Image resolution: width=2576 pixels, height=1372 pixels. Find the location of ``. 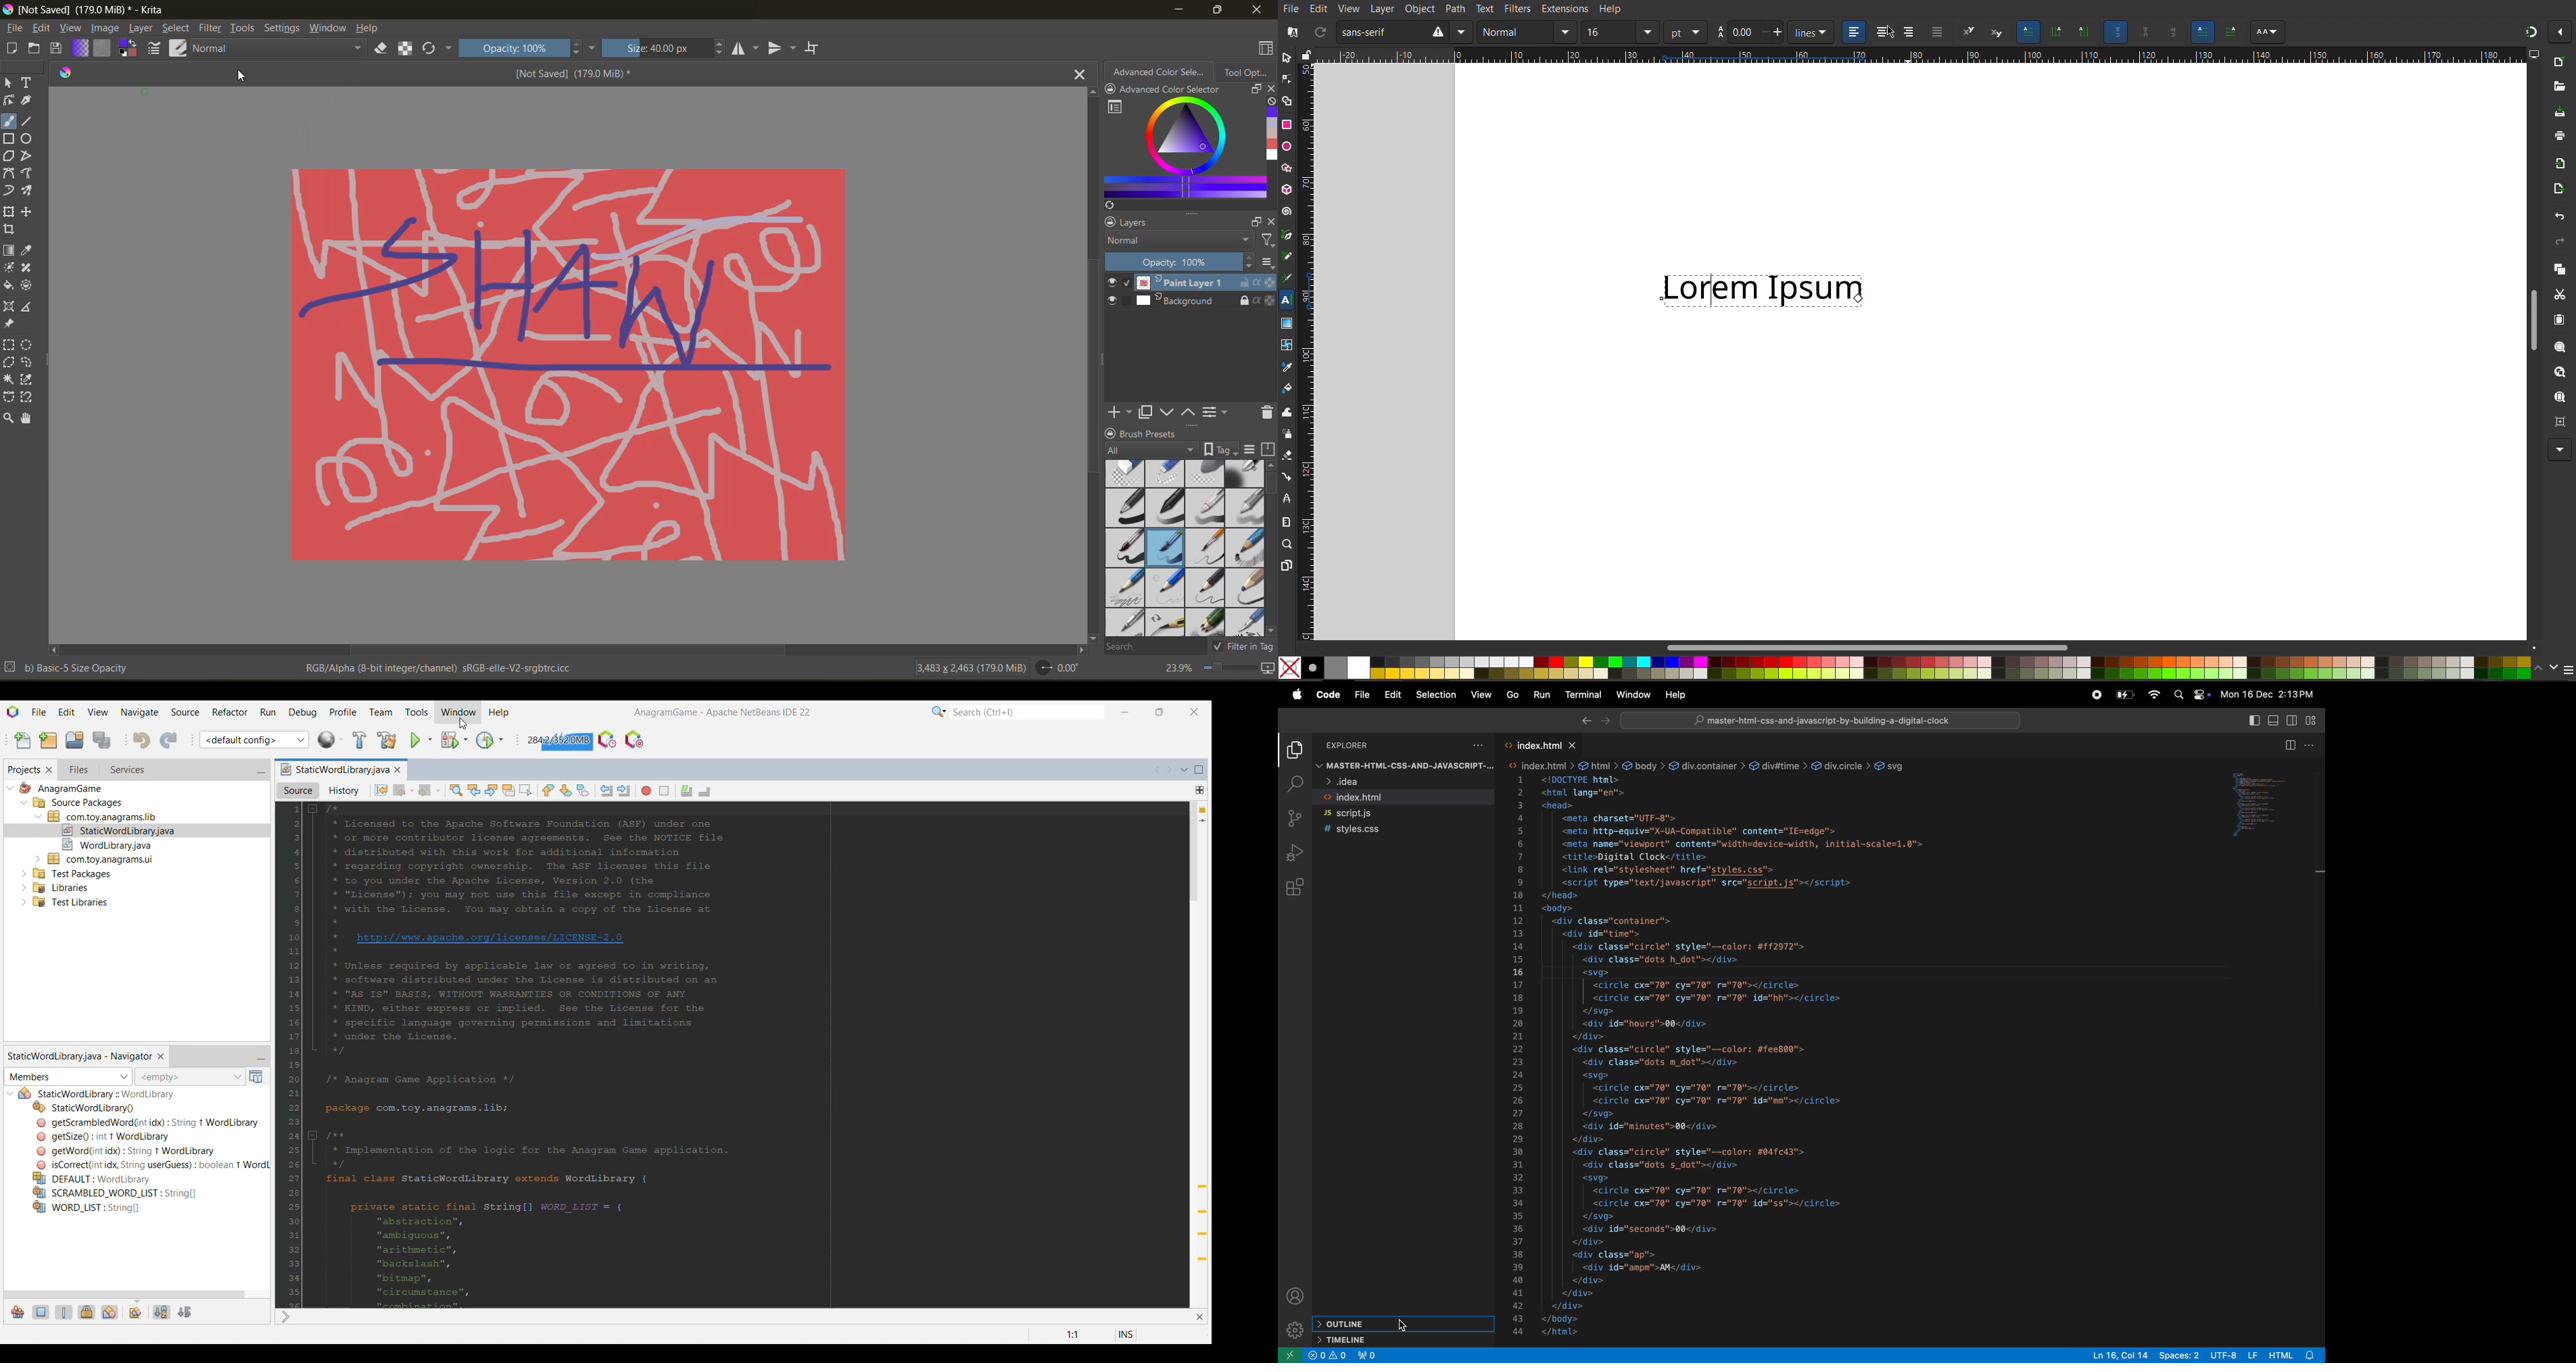

 is located at coordinates (105, 1094).